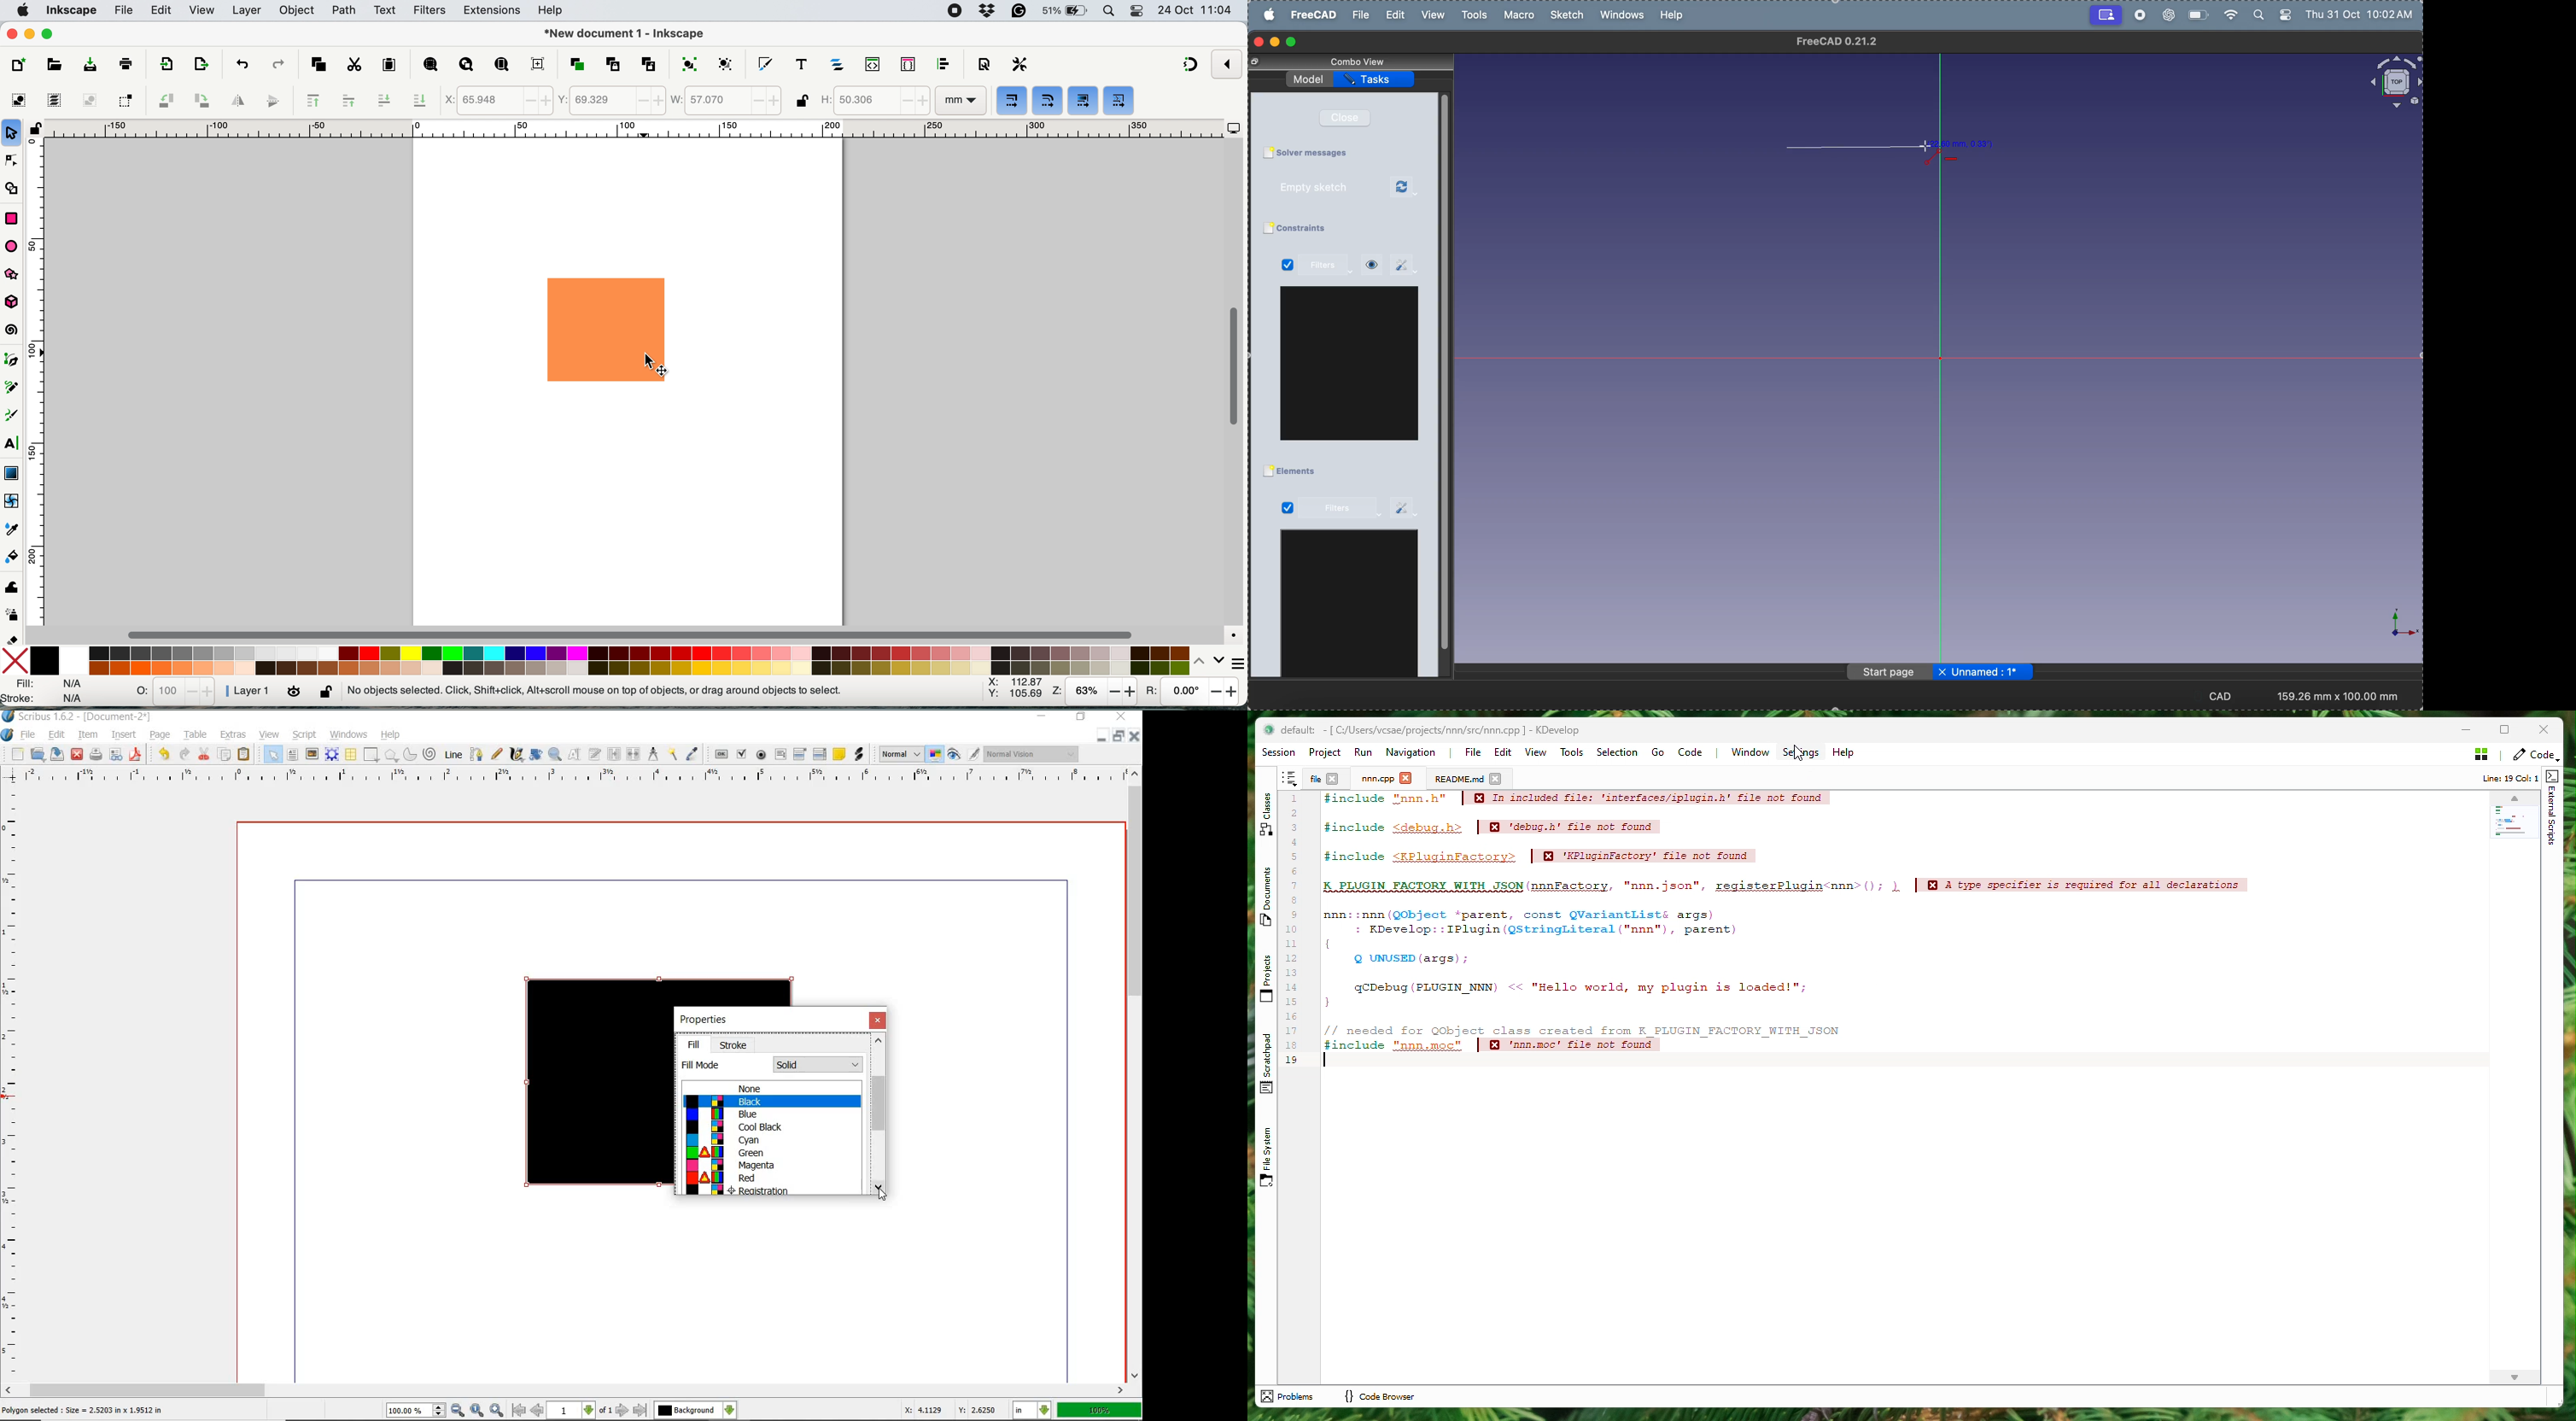 This screenshot has height=1428, width=2576. I want to click on cursor, so click(1925, 147).